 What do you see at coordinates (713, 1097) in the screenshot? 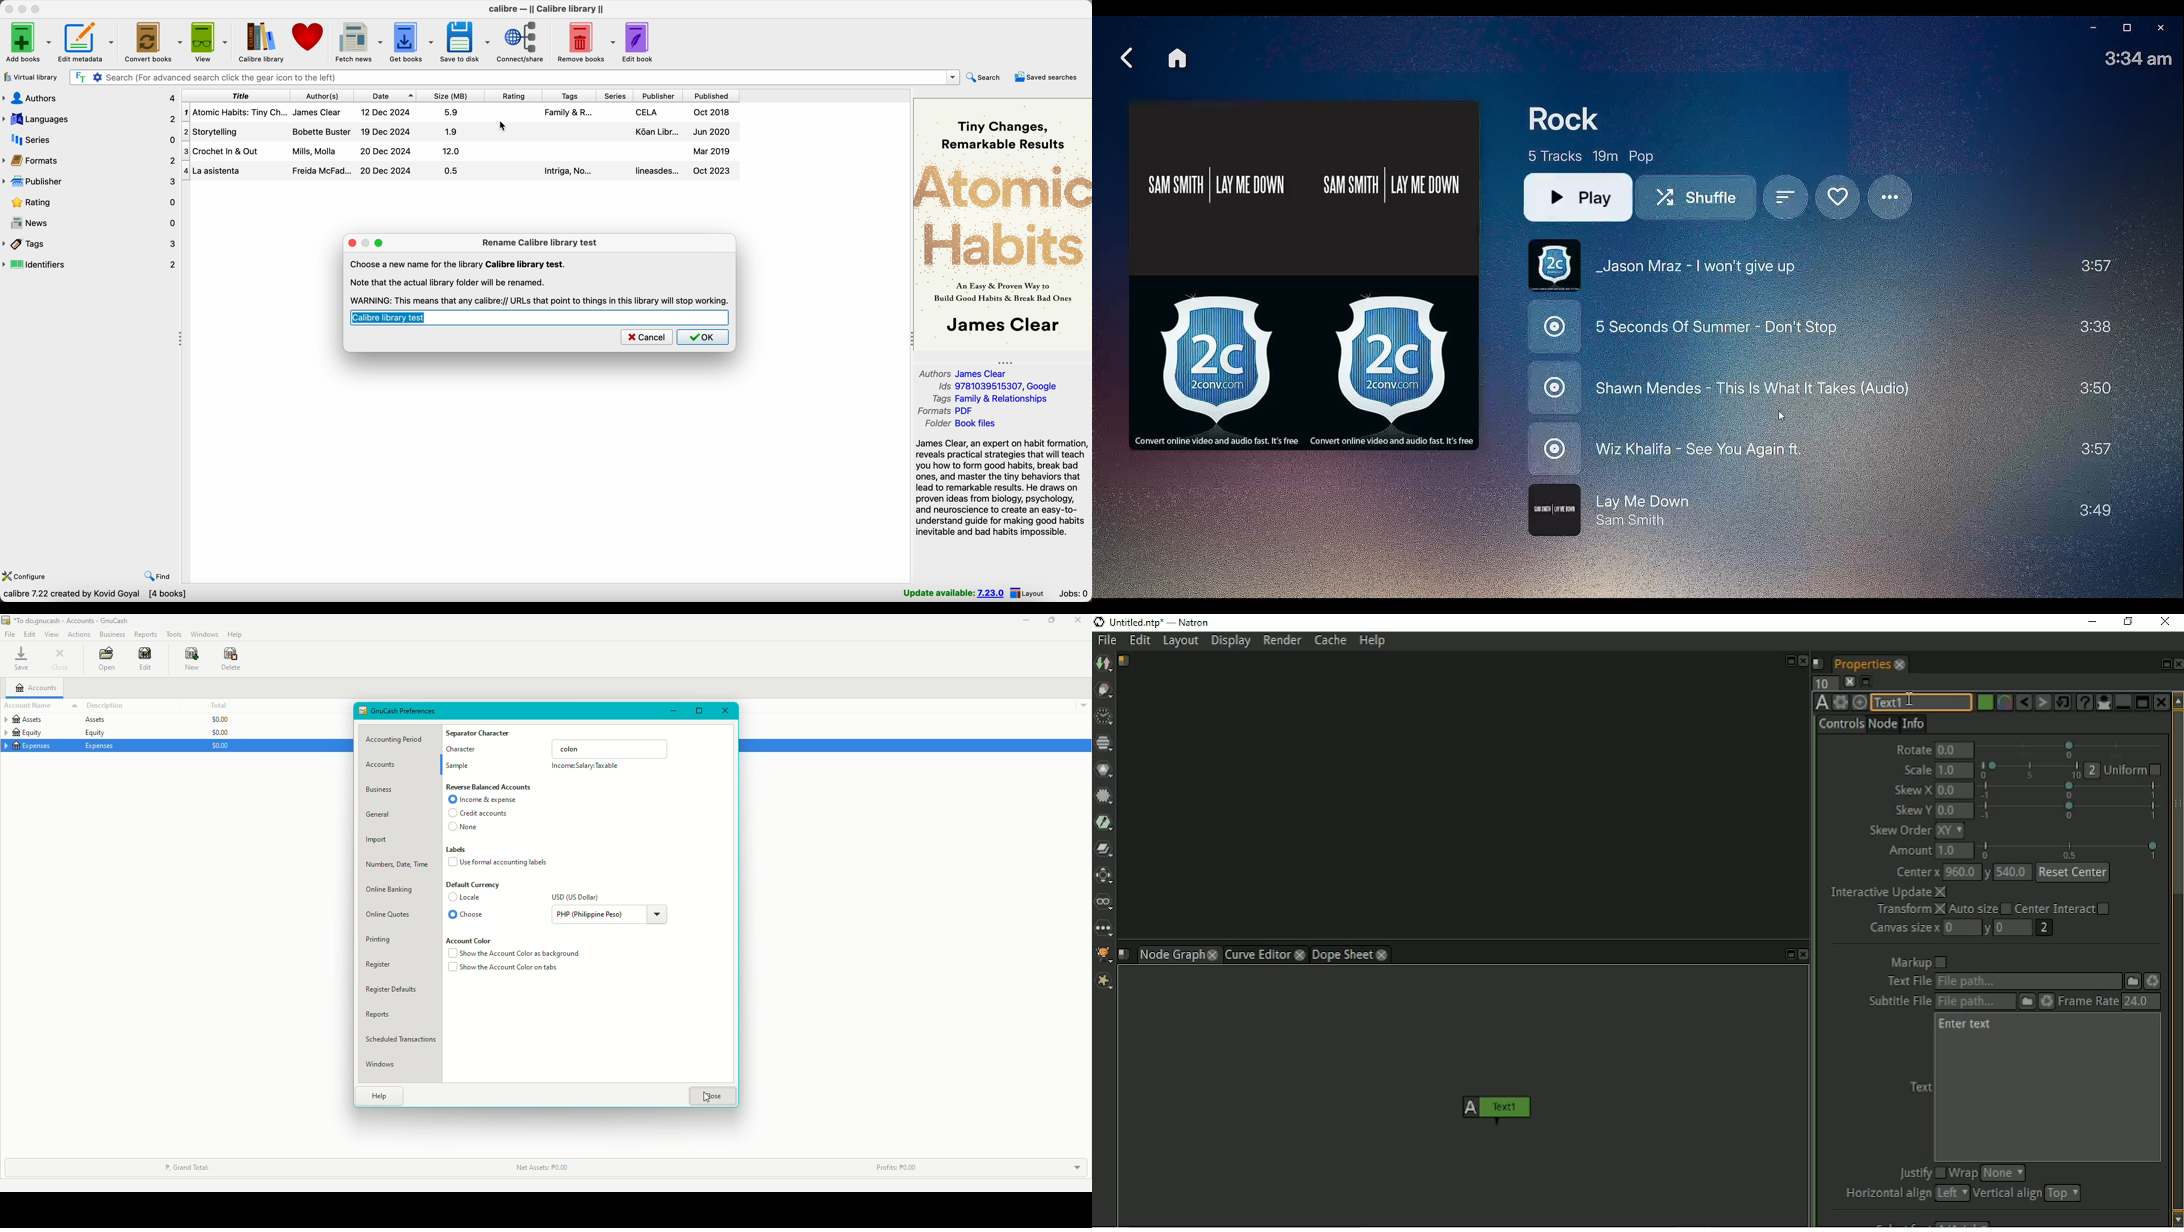
I see `Close` at bounding box center [713, 1097].